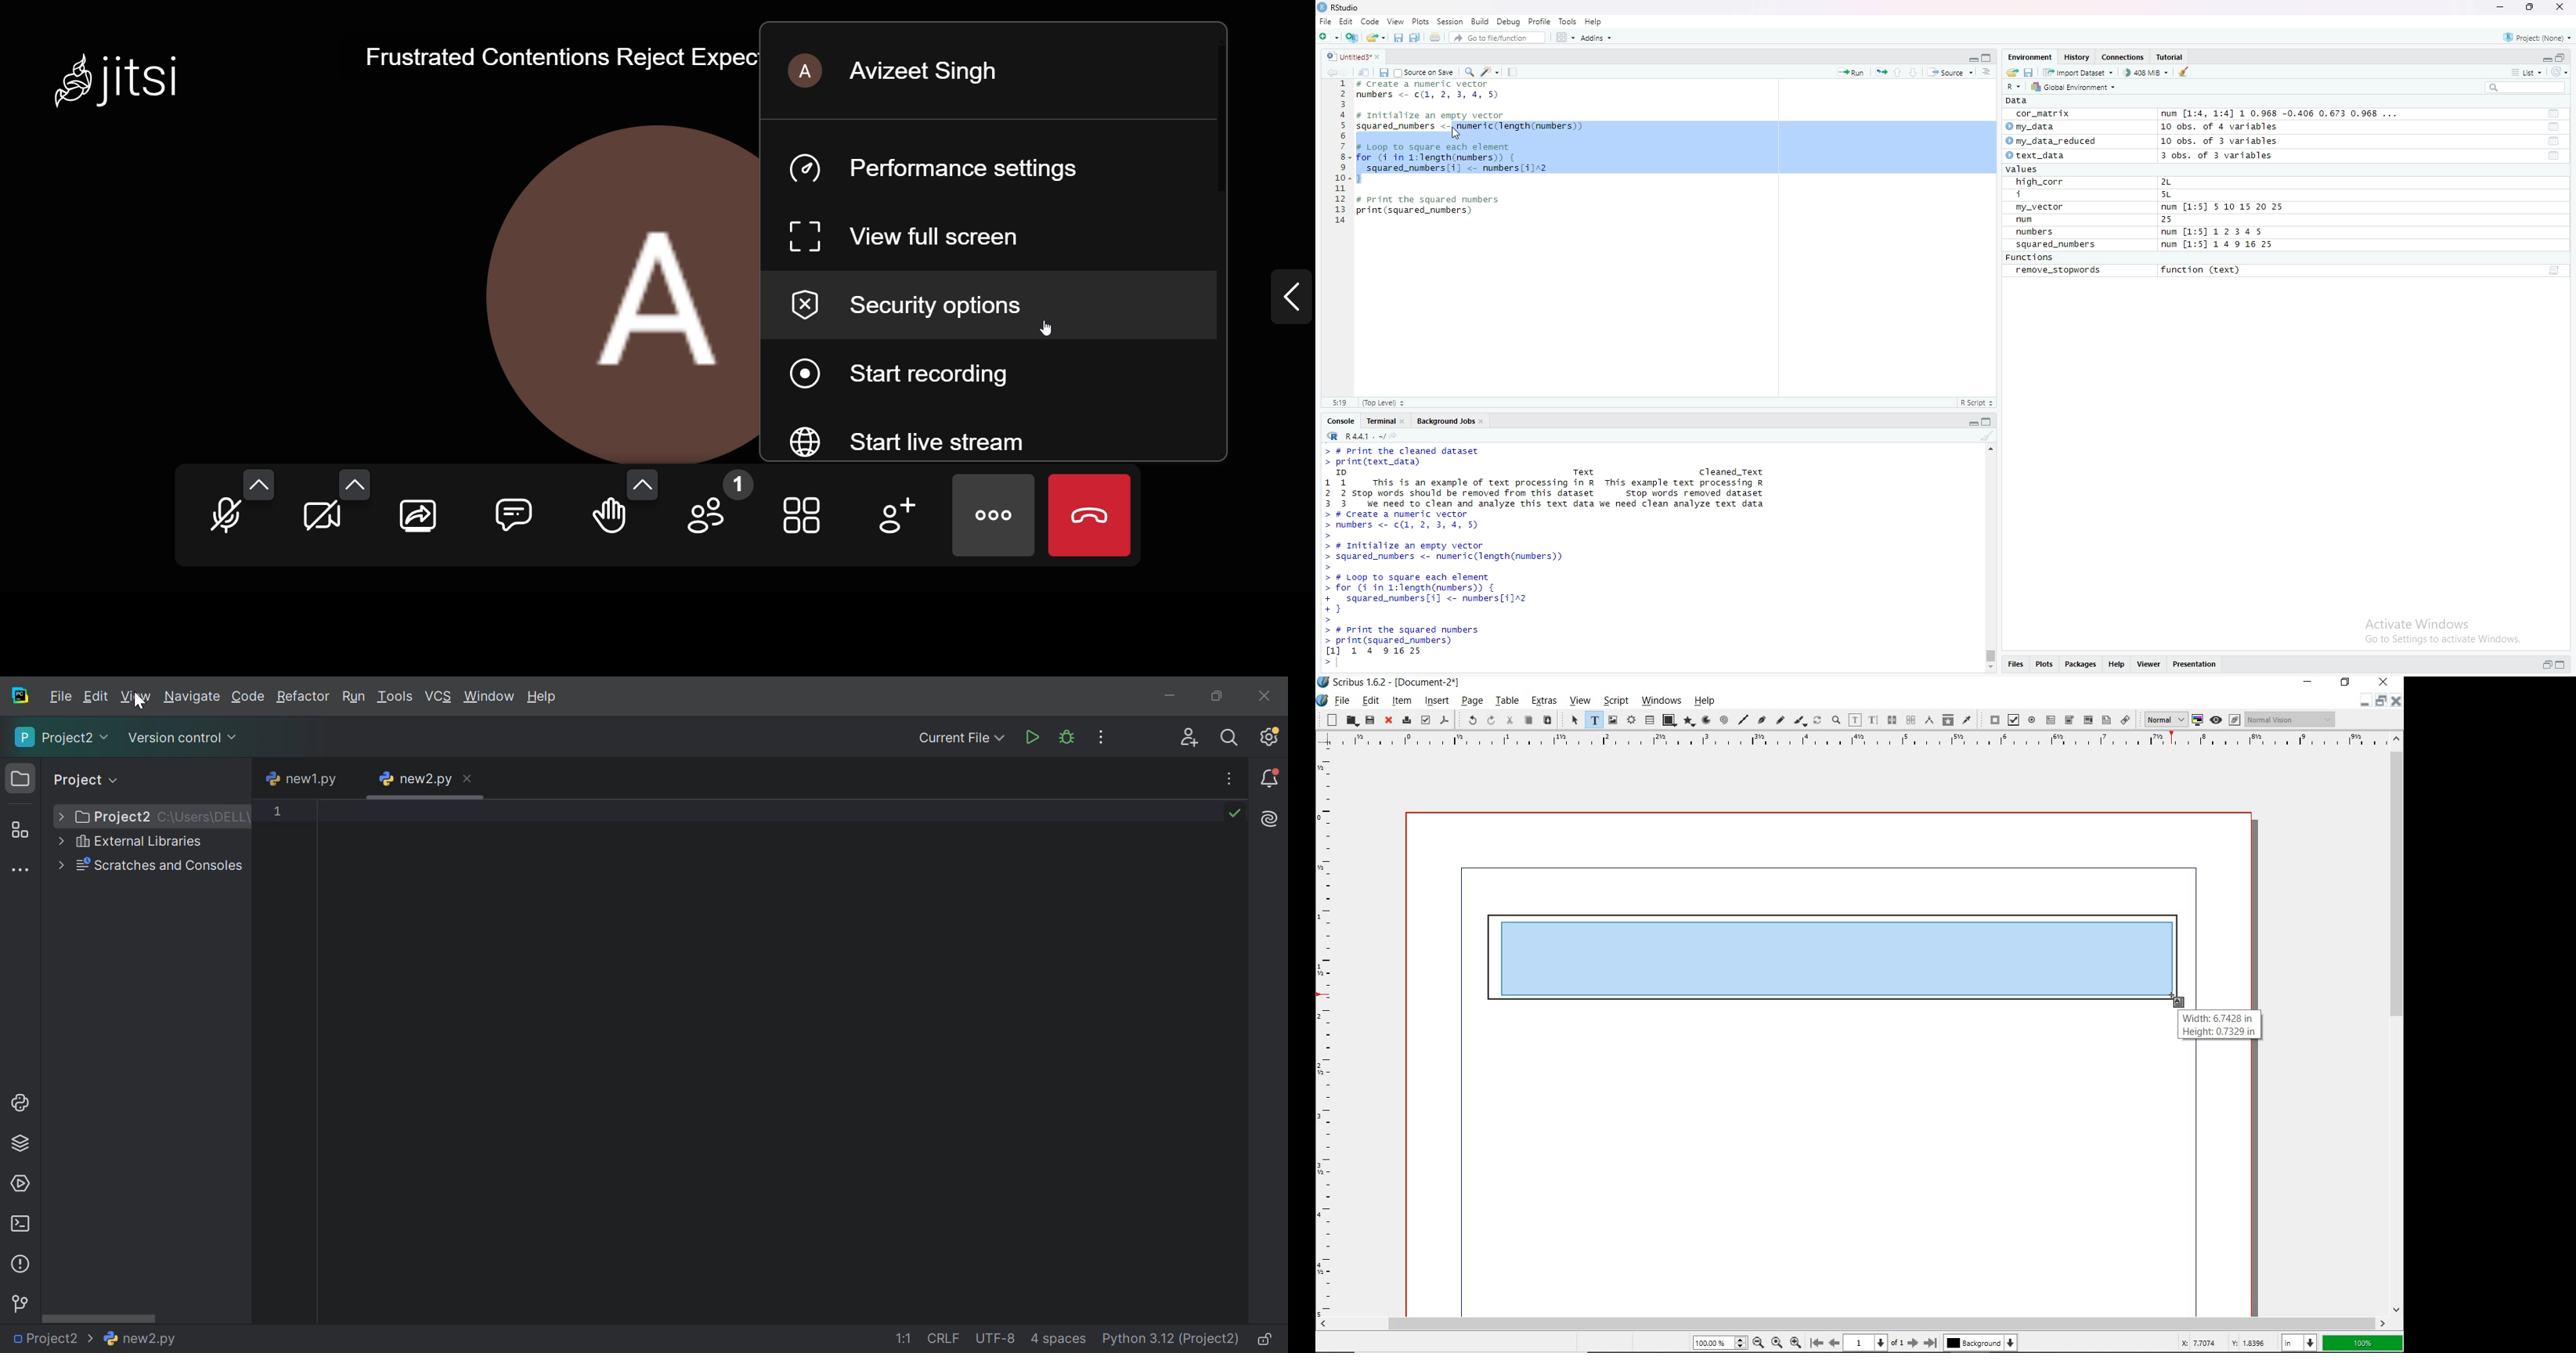  What do you see at coordinates (1568, 21) in the screenshot?
I see `Tools` at bounding box center [1568, 21].